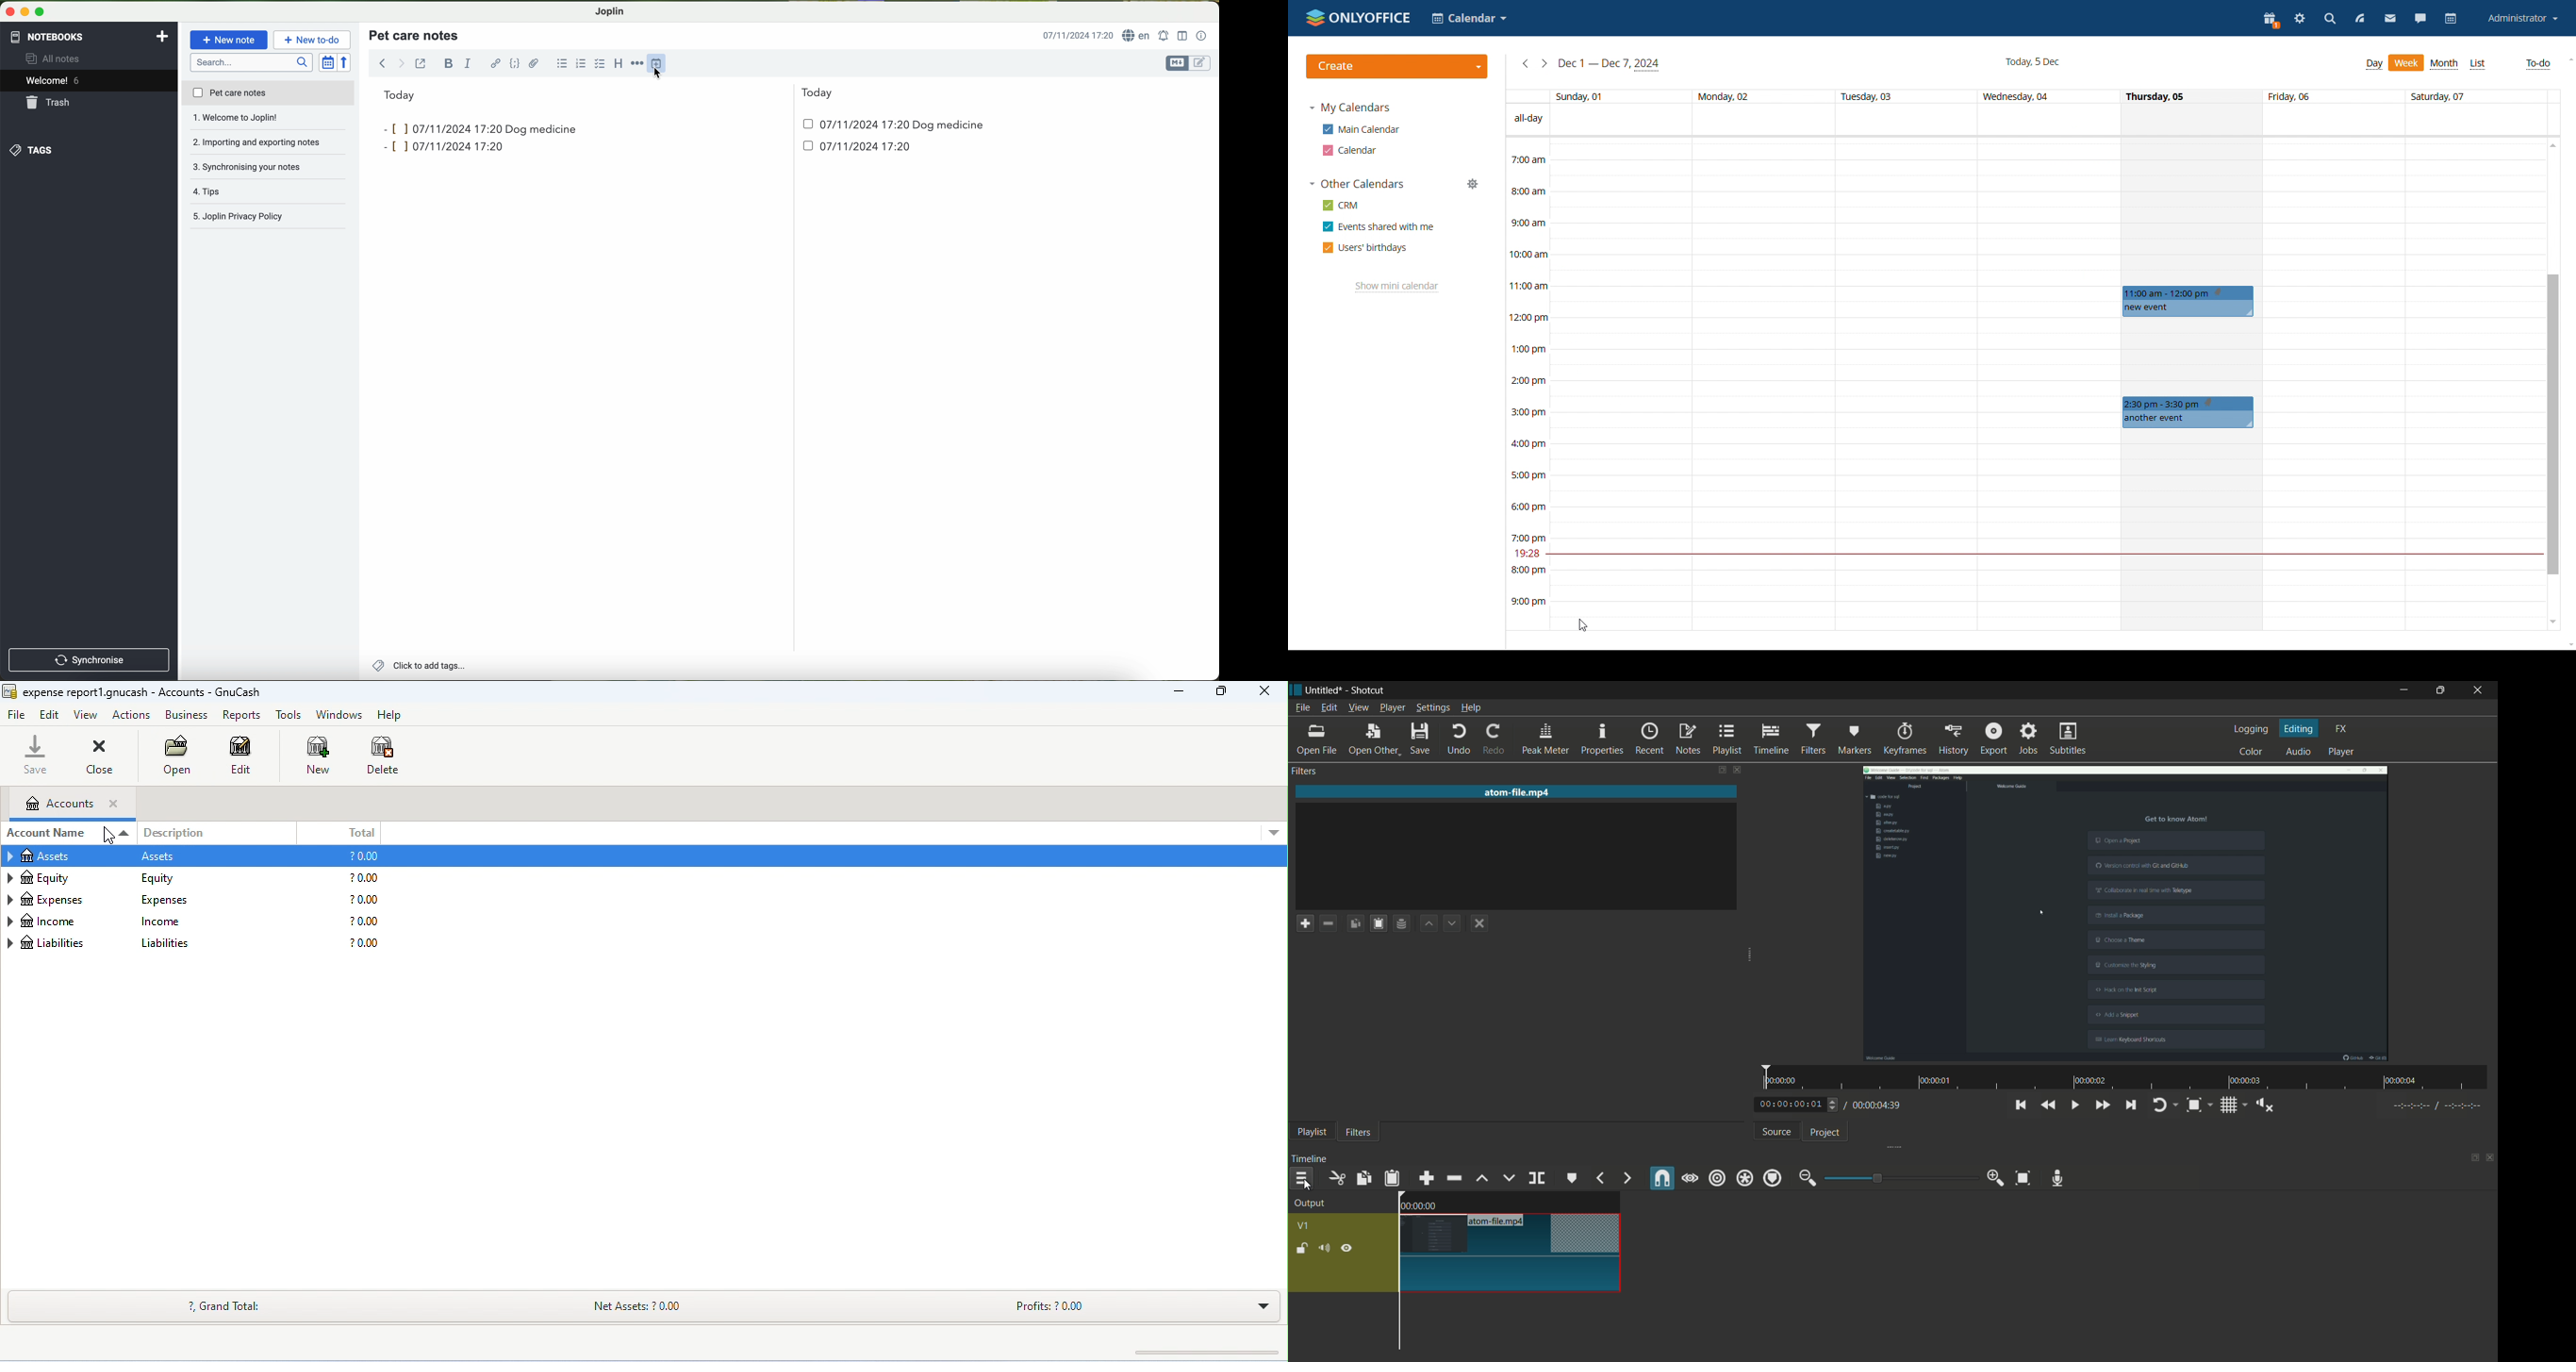 The height and width of the screenshot is (1372, 2576). What do you see at coordinates (849, 128) in the screenshot?
I see `date and hour` at bounding box center [849, 128].